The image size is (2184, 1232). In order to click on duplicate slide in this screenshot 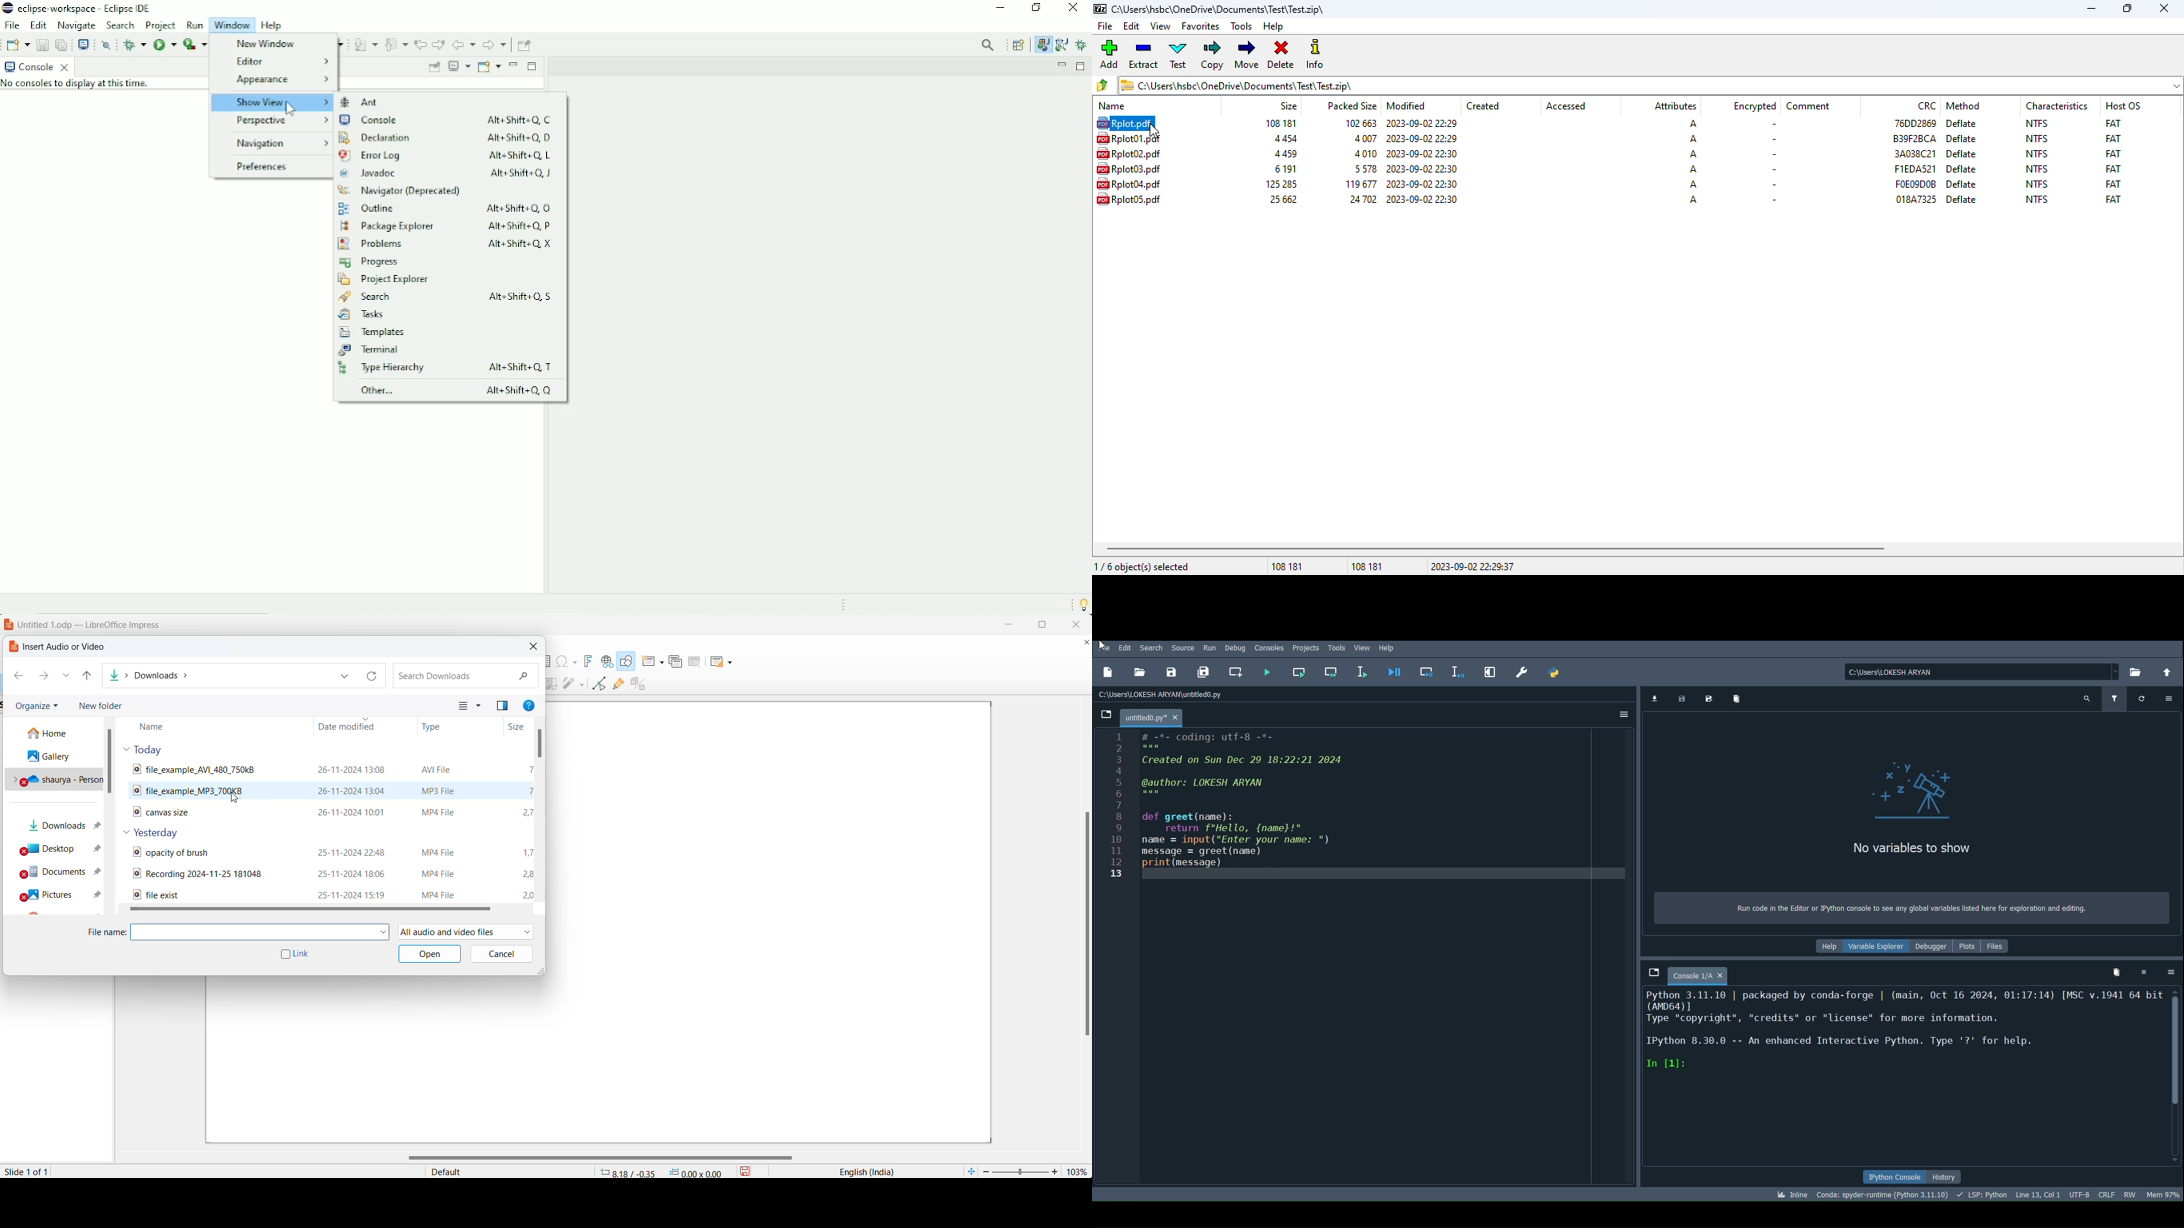, I will do `click(679, 661)`.